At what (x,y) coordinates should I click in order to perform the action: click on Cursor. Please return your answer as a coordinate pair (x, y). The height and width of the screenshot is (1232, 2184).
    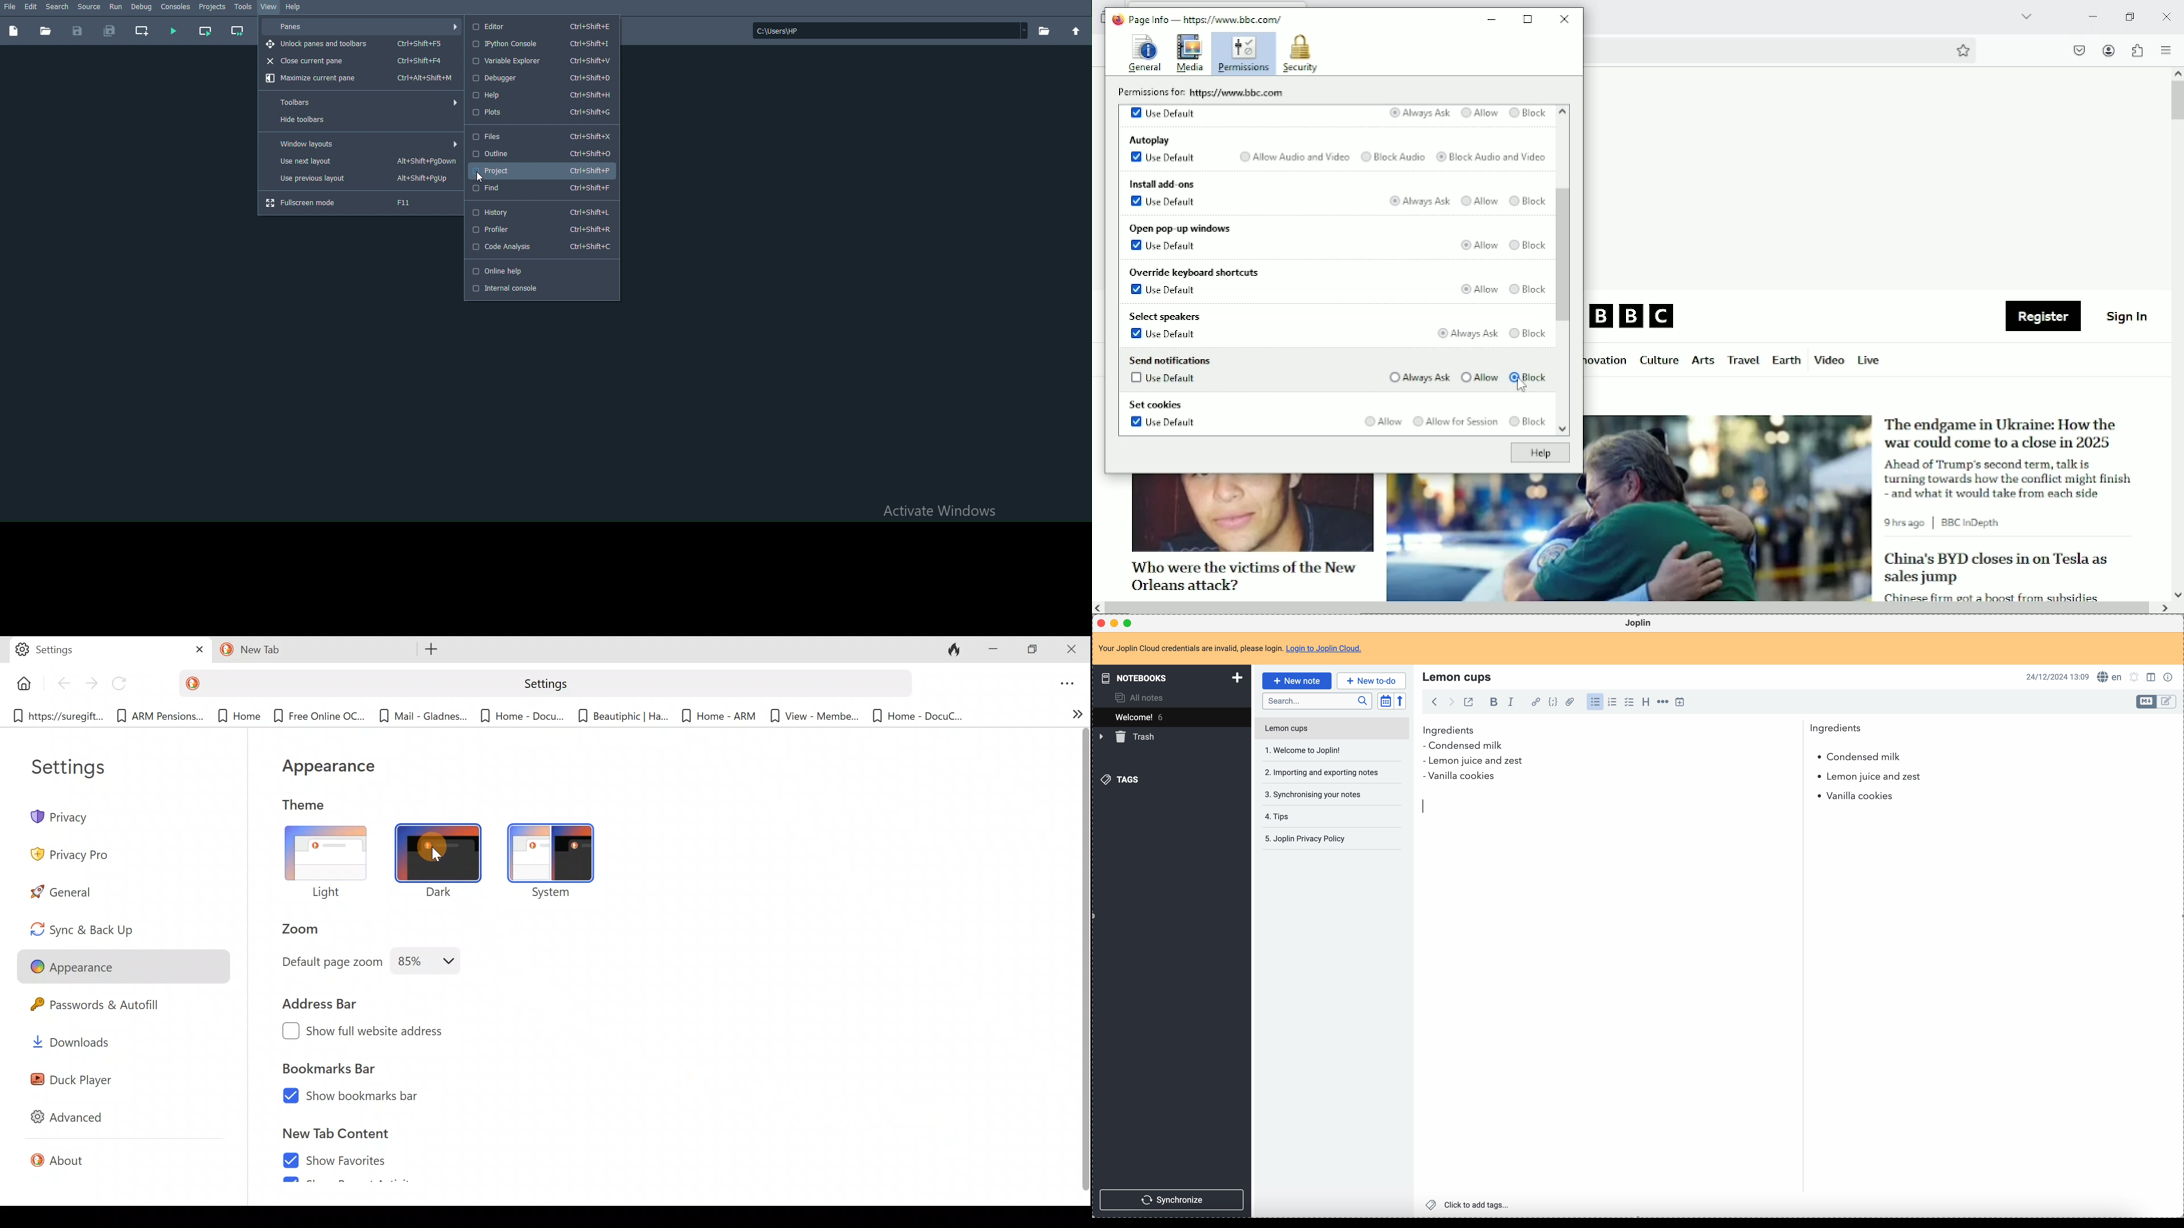
    Looking at the image, I should click on (480, 177).